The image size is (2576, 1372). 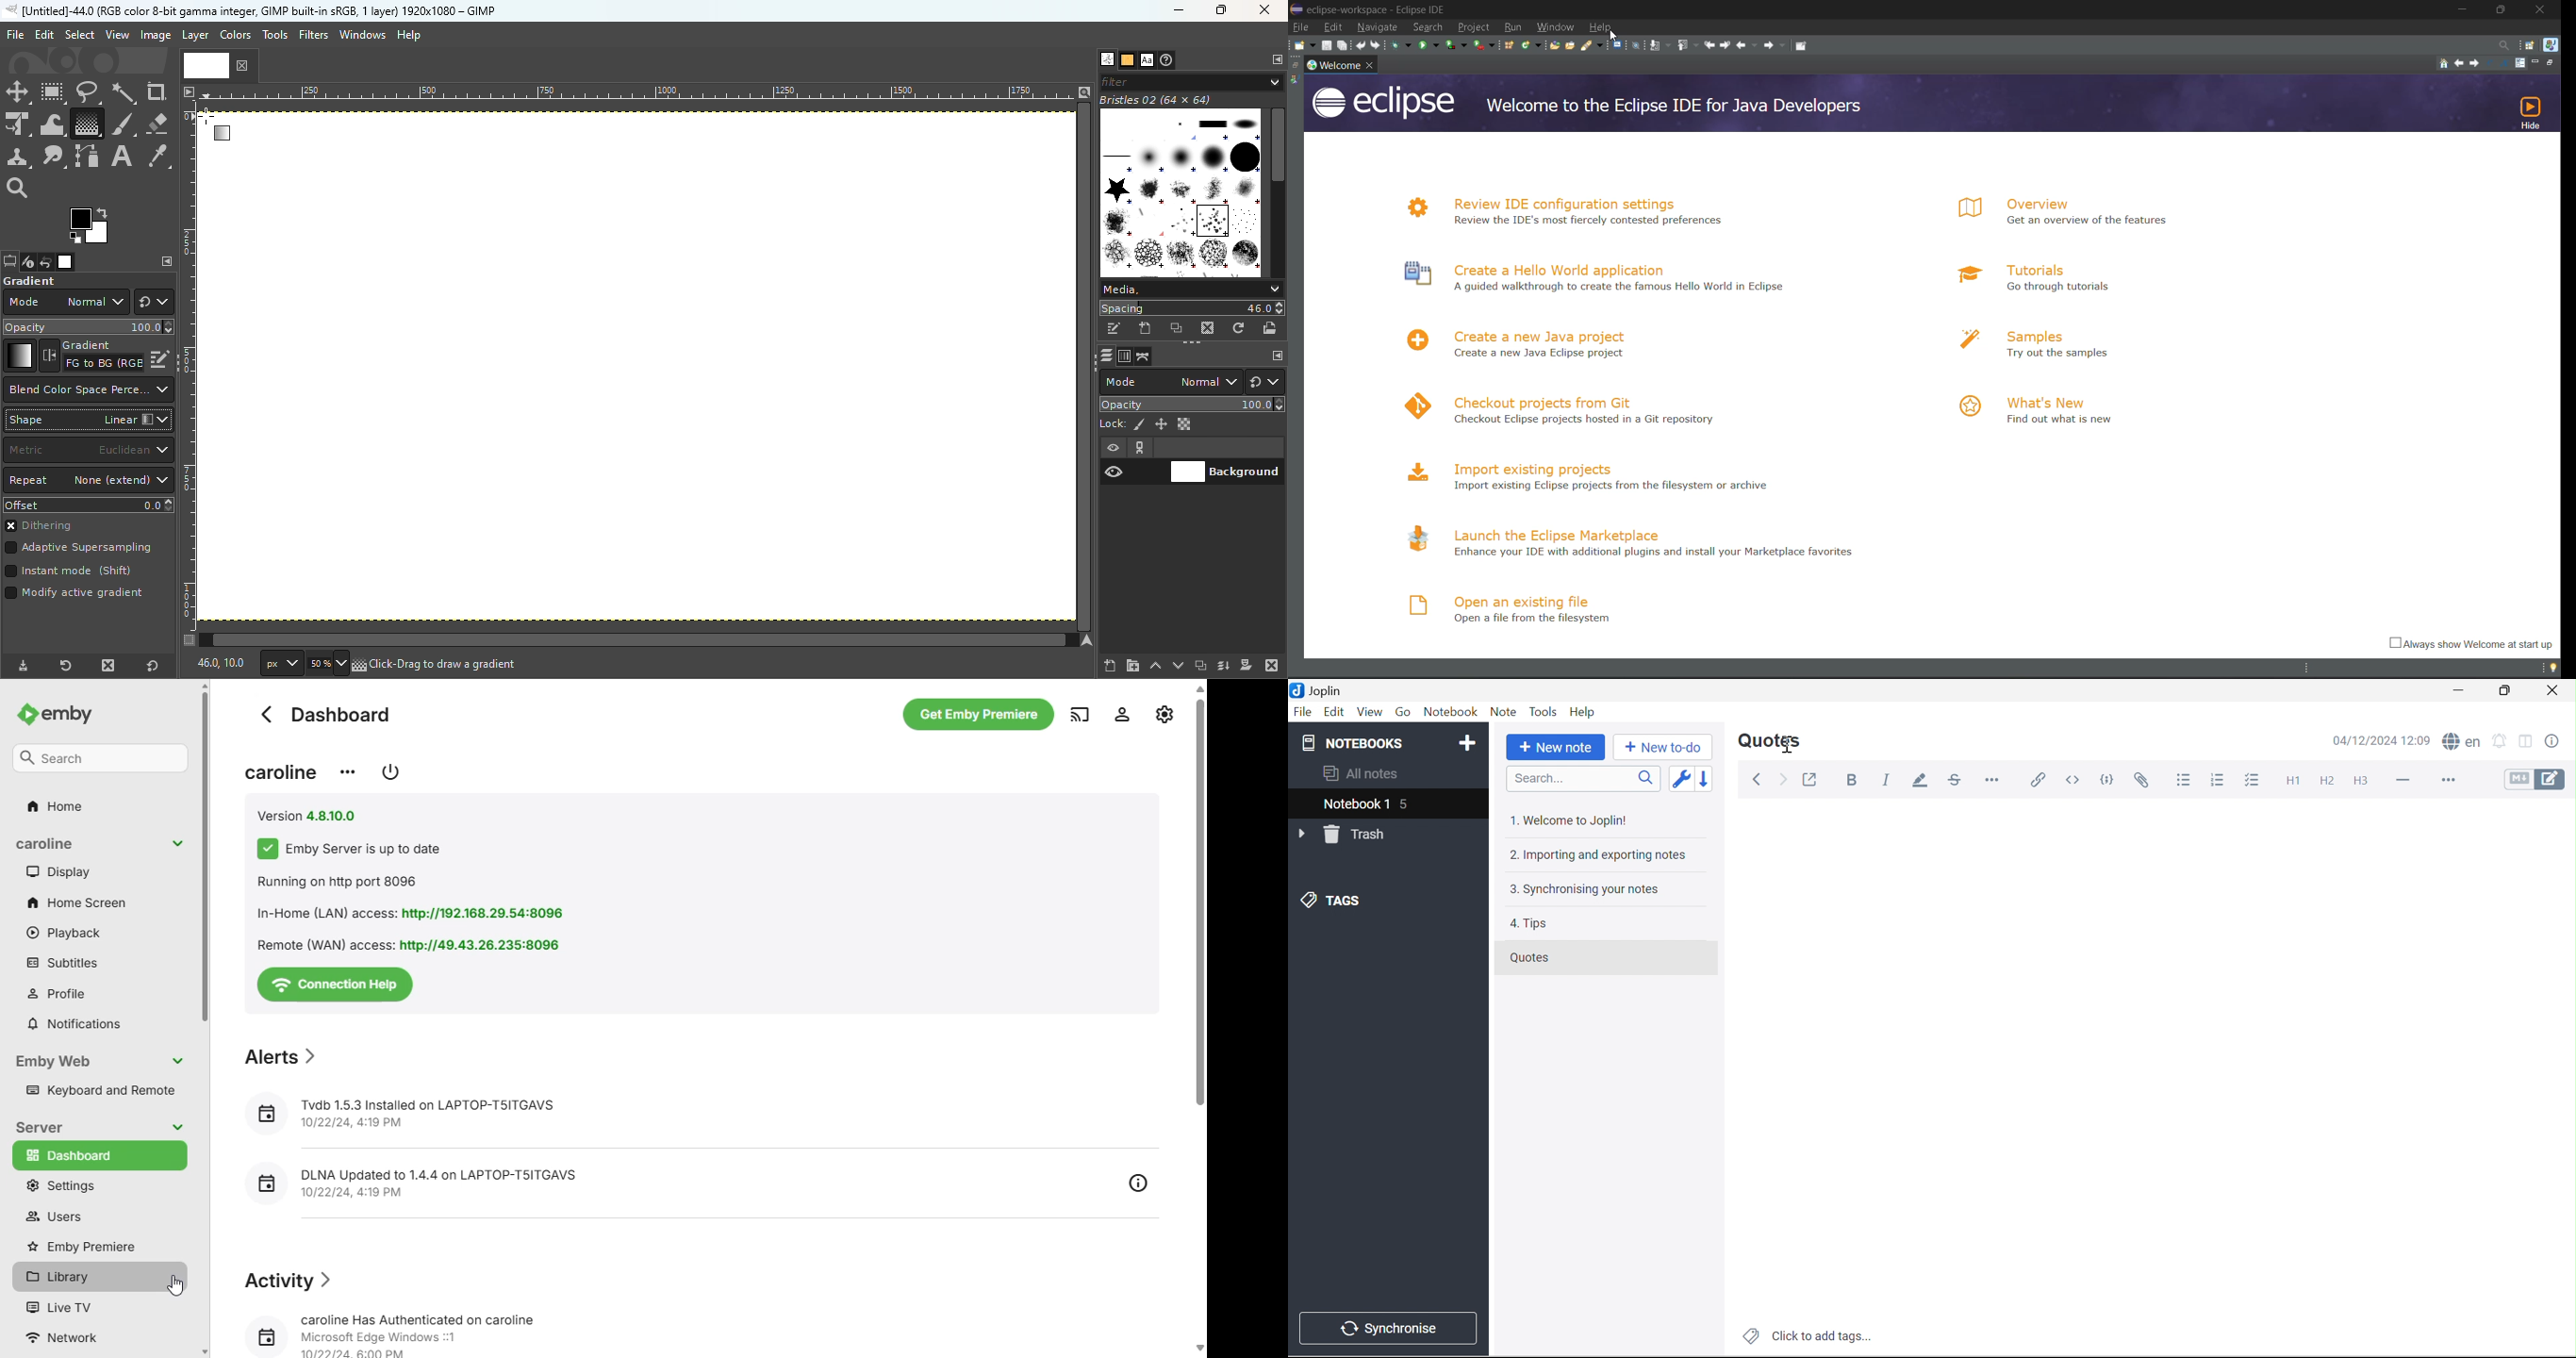 I want to click on New note, so click(x=1554, y=750).